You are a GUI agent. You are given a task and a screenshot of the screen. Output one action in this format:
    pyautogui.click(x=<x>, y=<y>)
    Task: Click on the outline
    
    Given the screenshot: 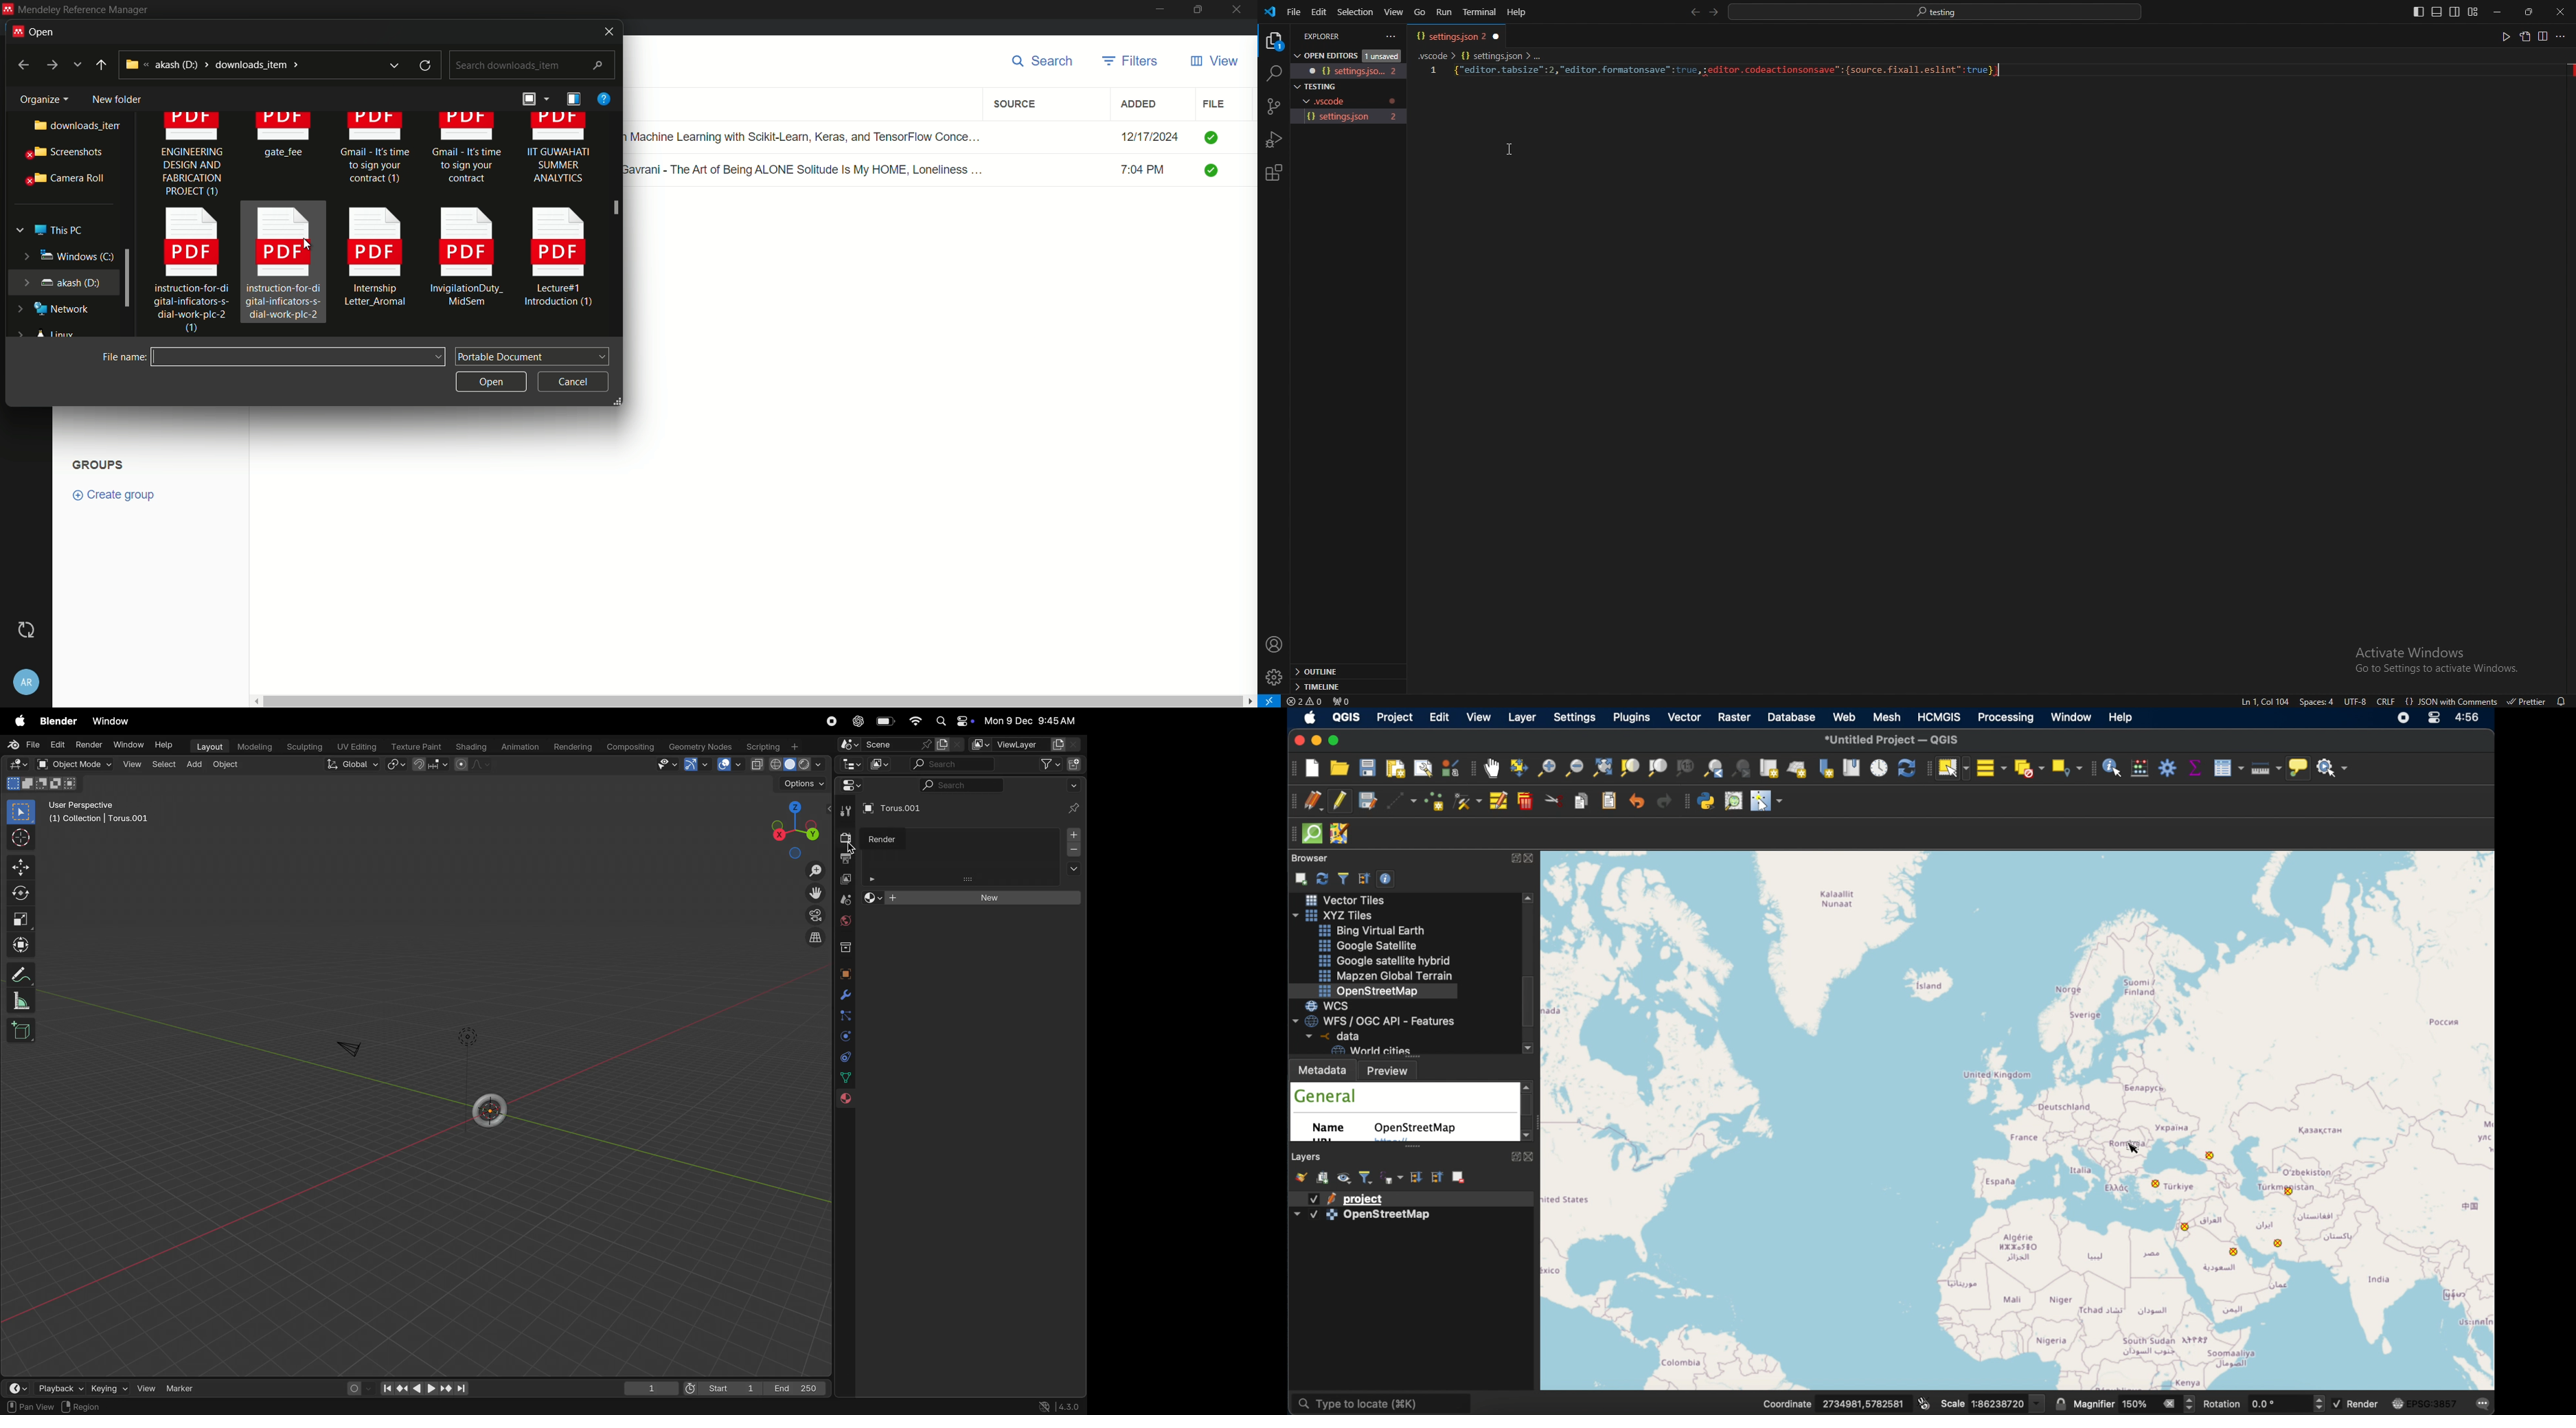 What is the action you would take?
    pyautogui.click(x=1346, y=672)
    